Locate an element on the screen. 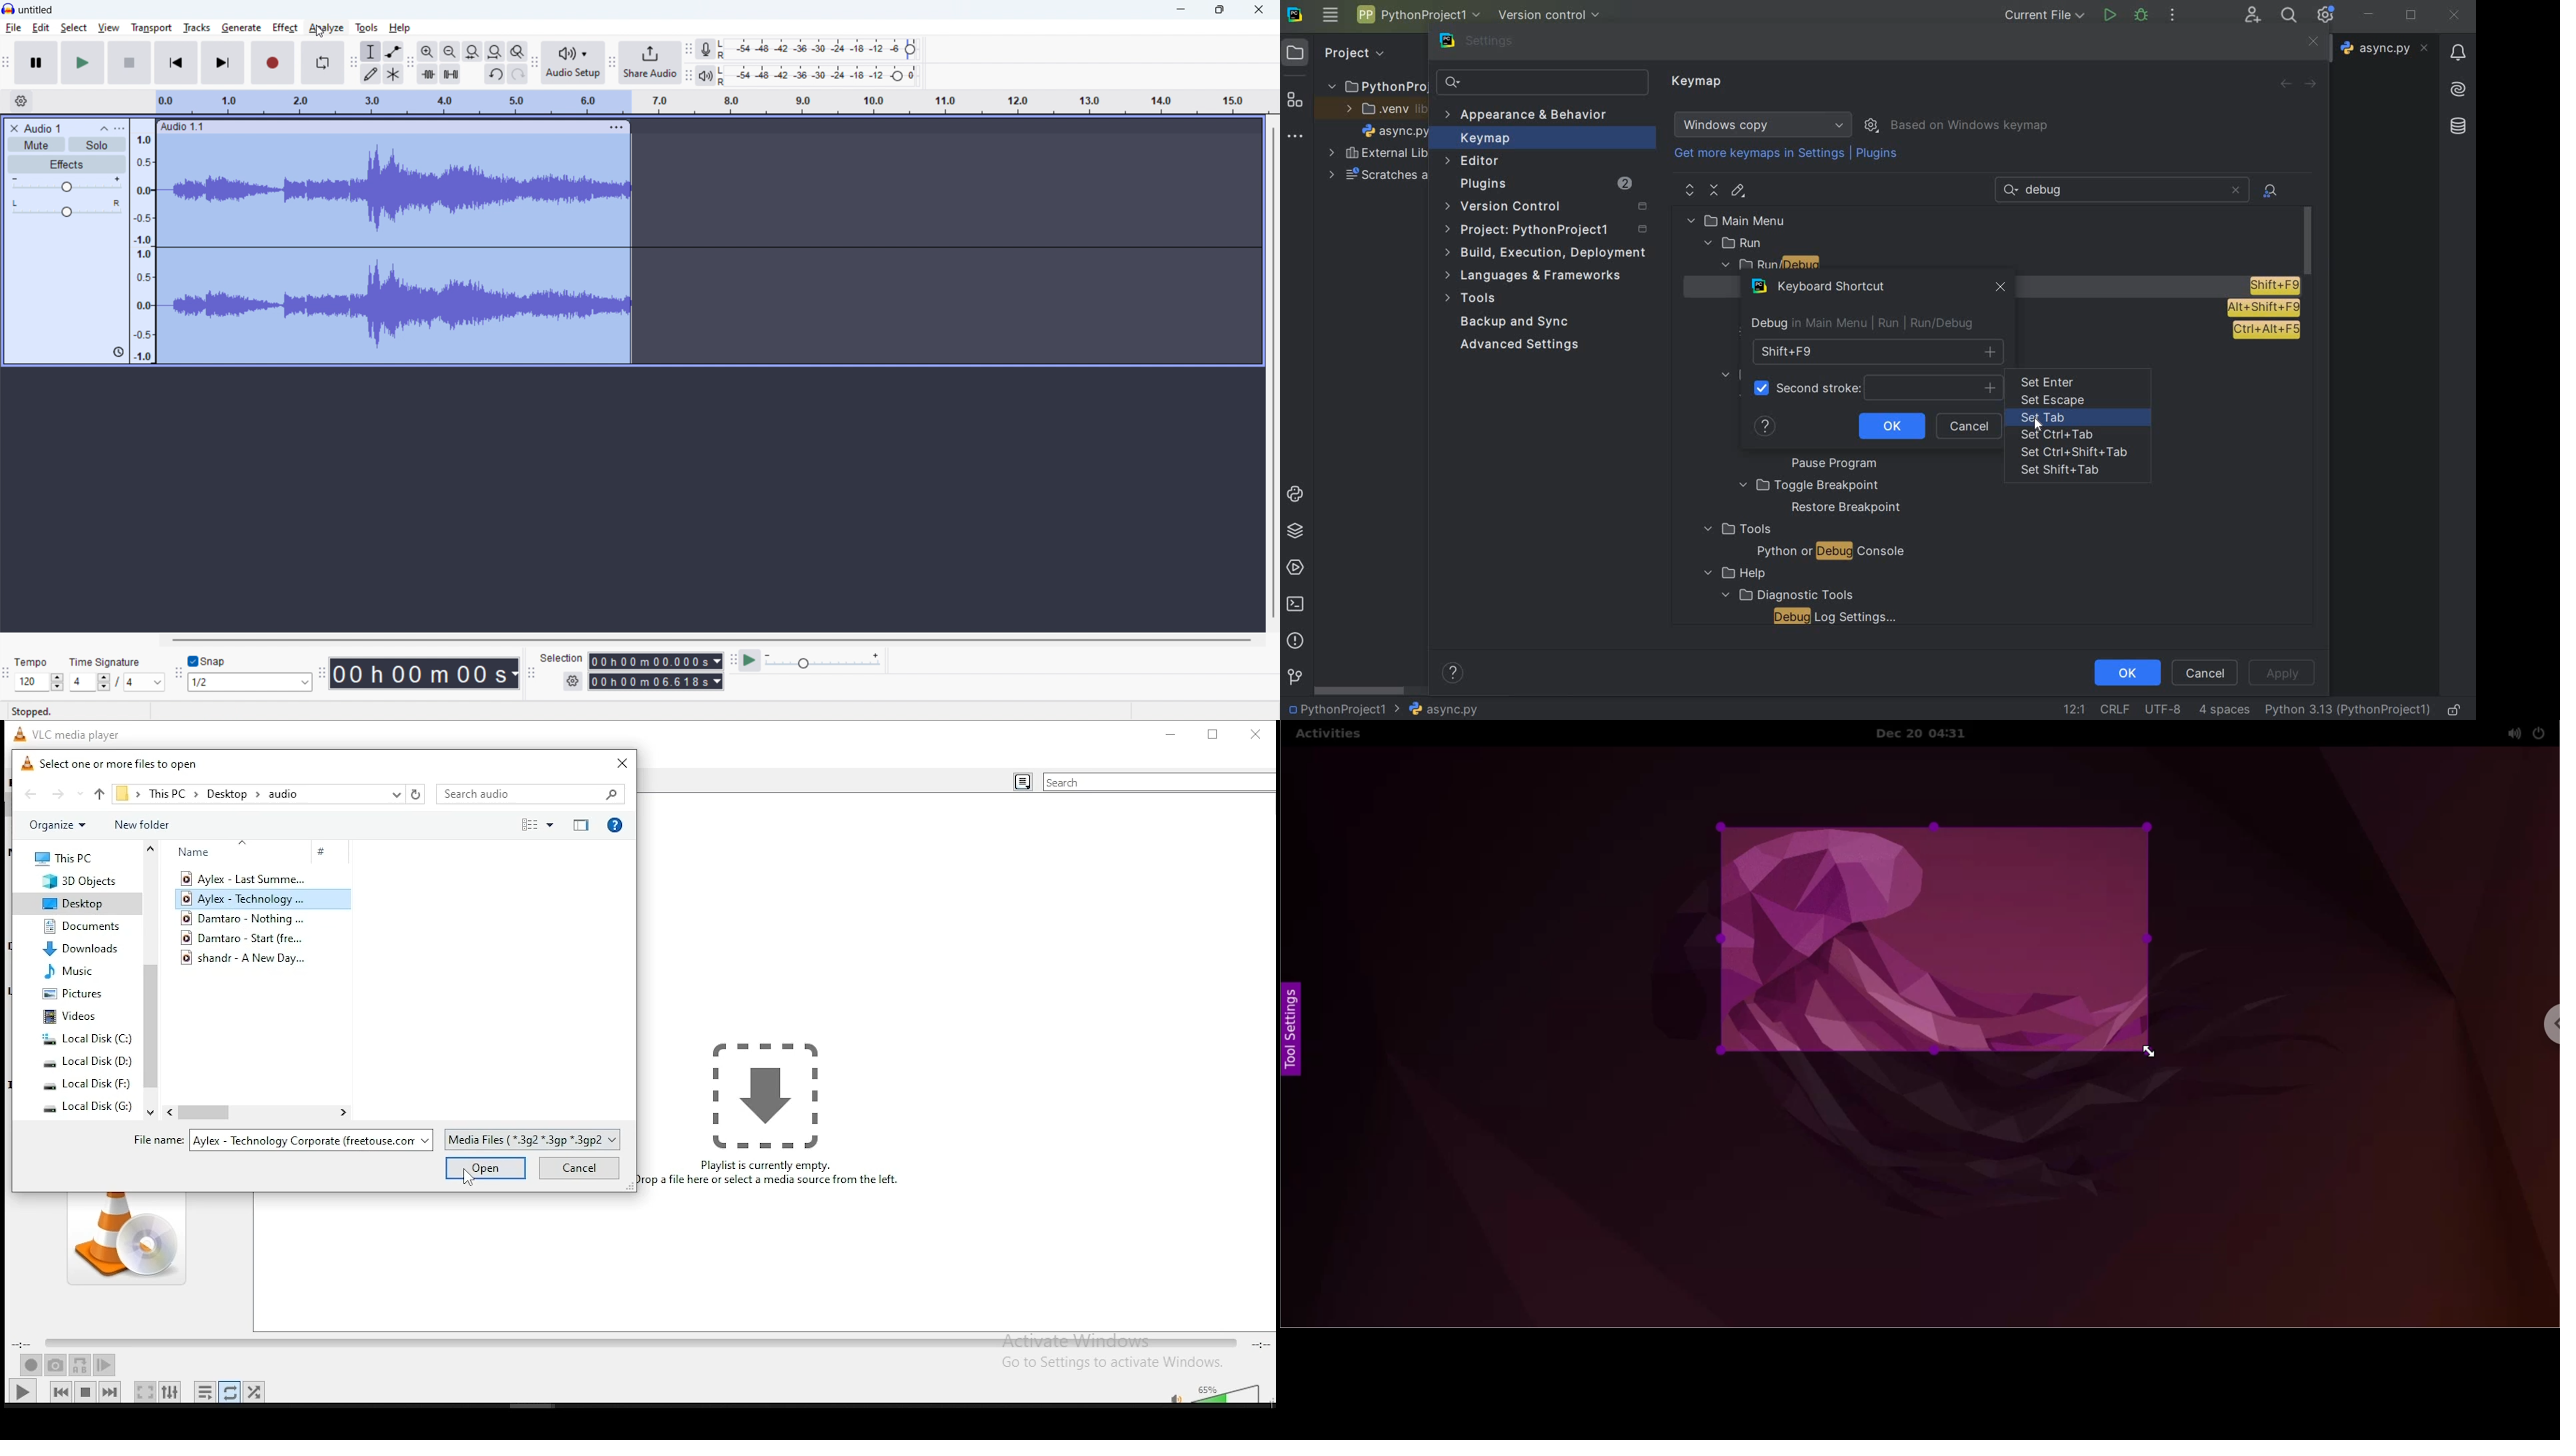 The height and width of the screenshot is (1456, 2576). minimize is located at coordinates (2370, 14).